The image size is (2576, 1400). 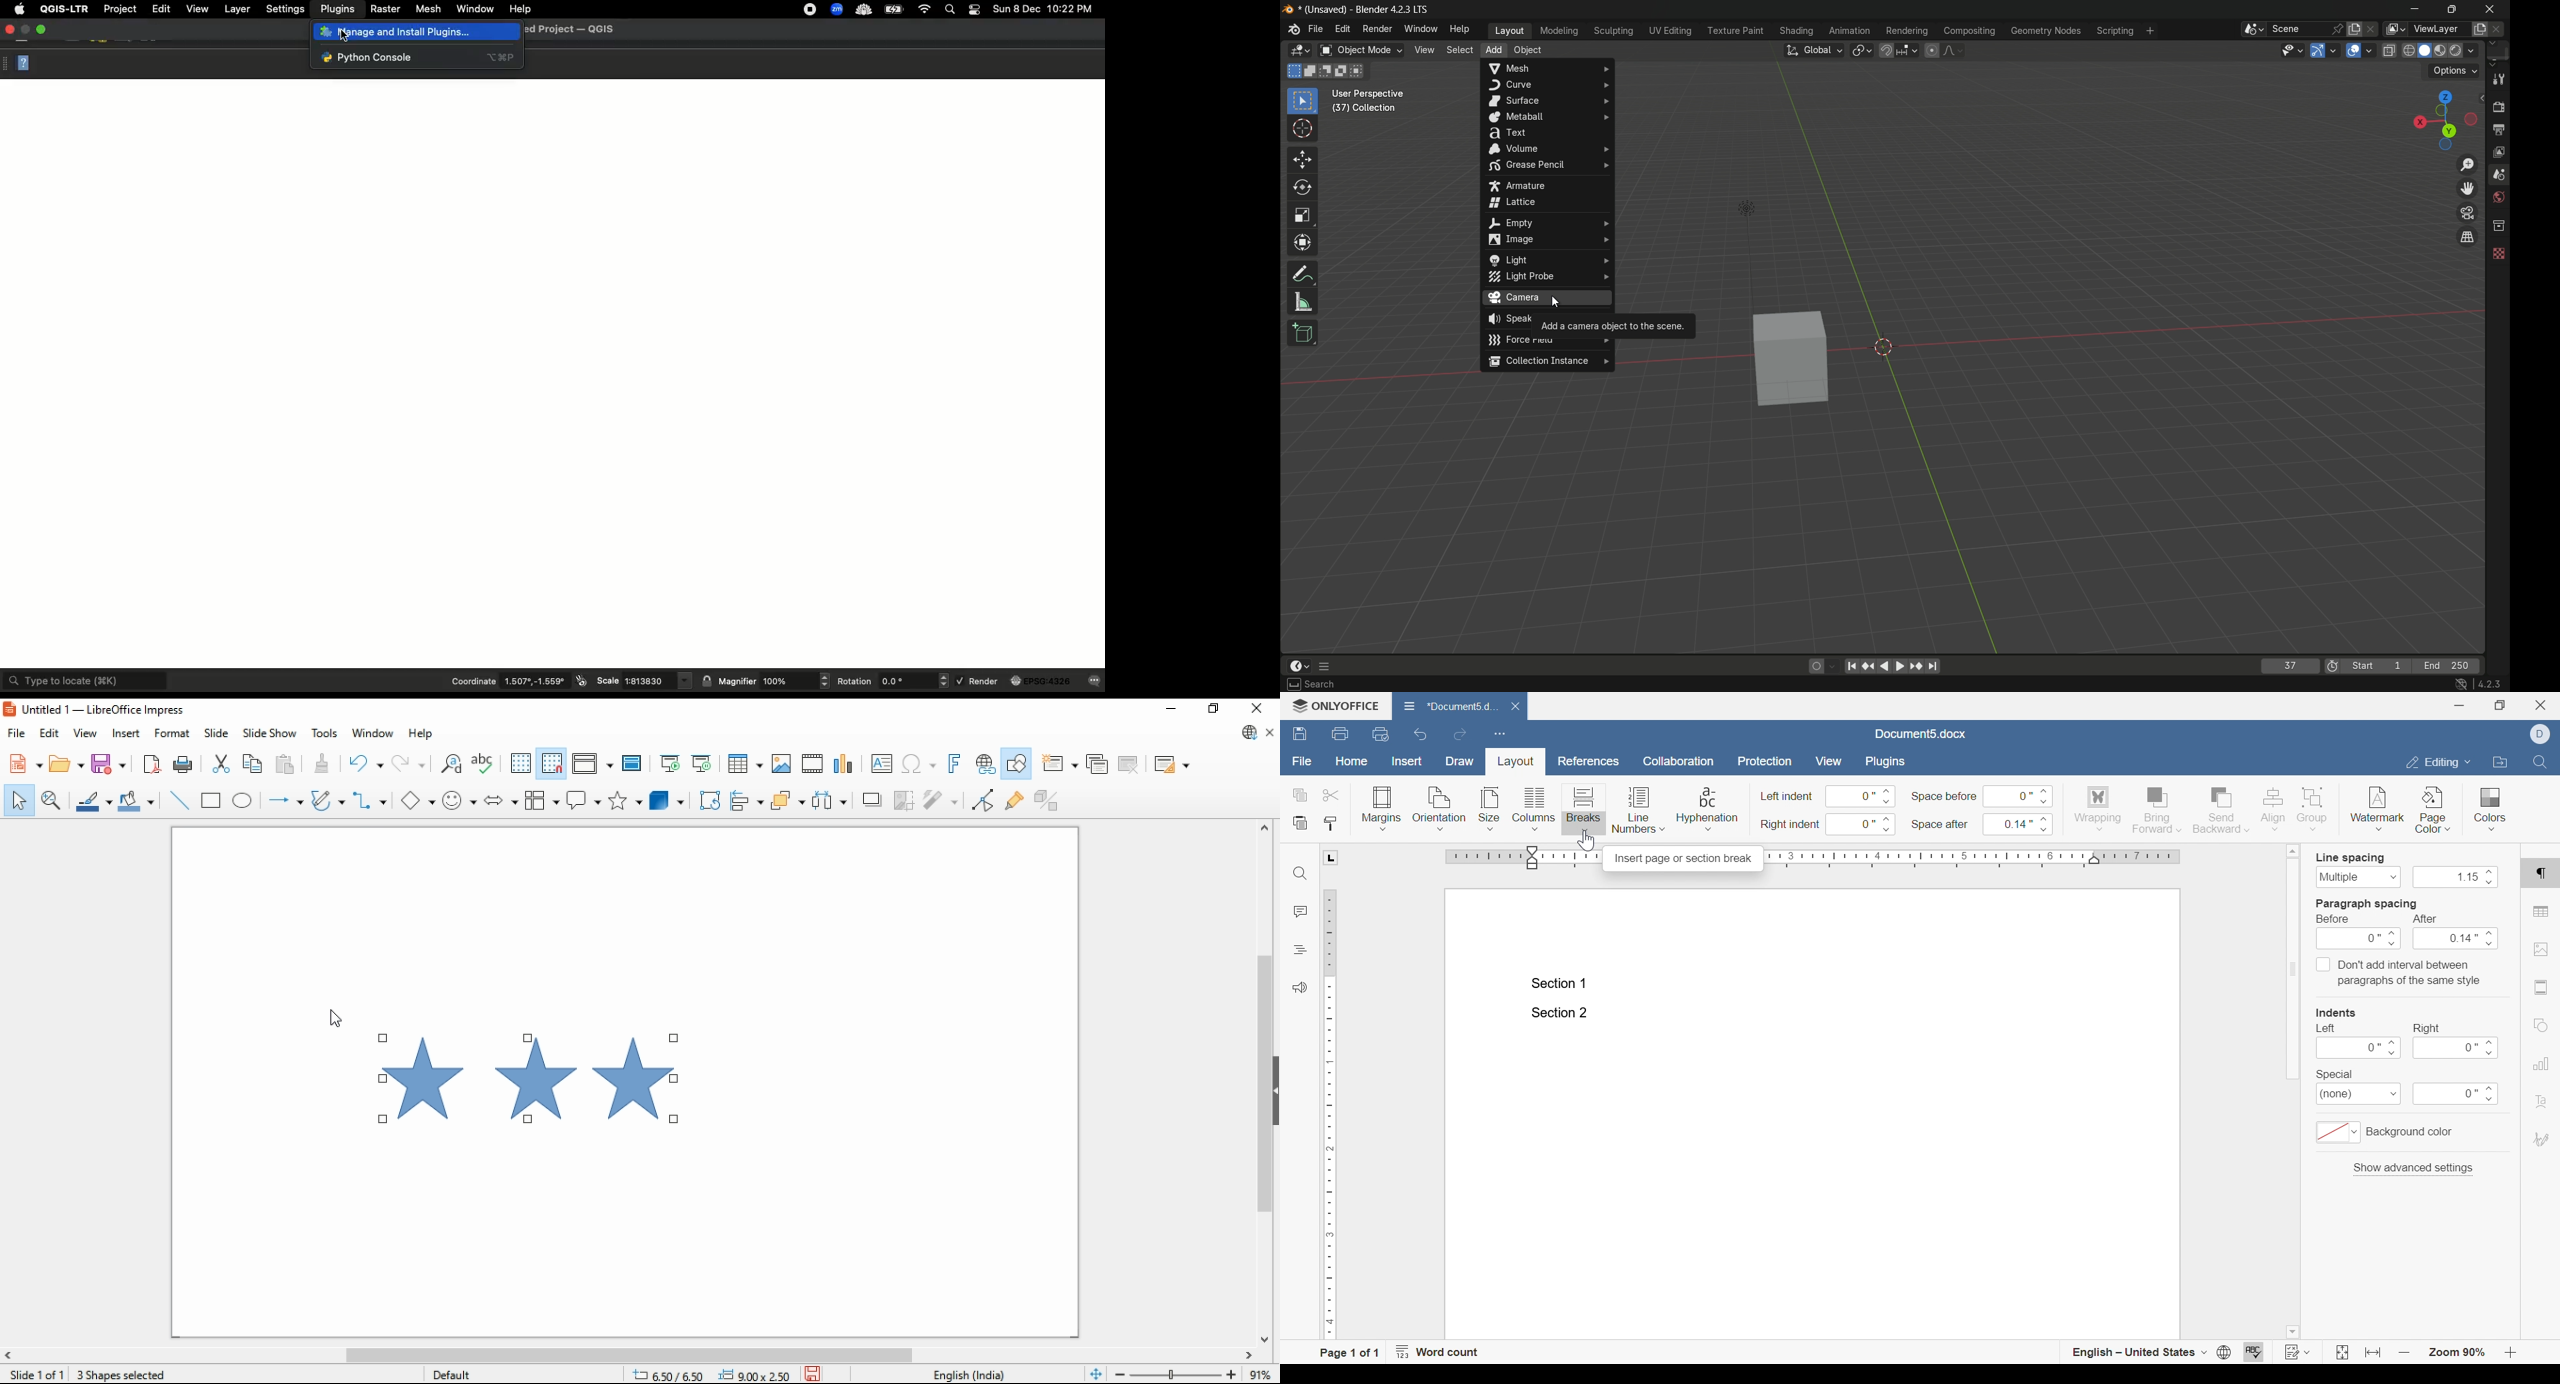 What do you see at coordinates (1419, 734) in the screenshot?
I see `undo` at bounding box center [1419, 734].